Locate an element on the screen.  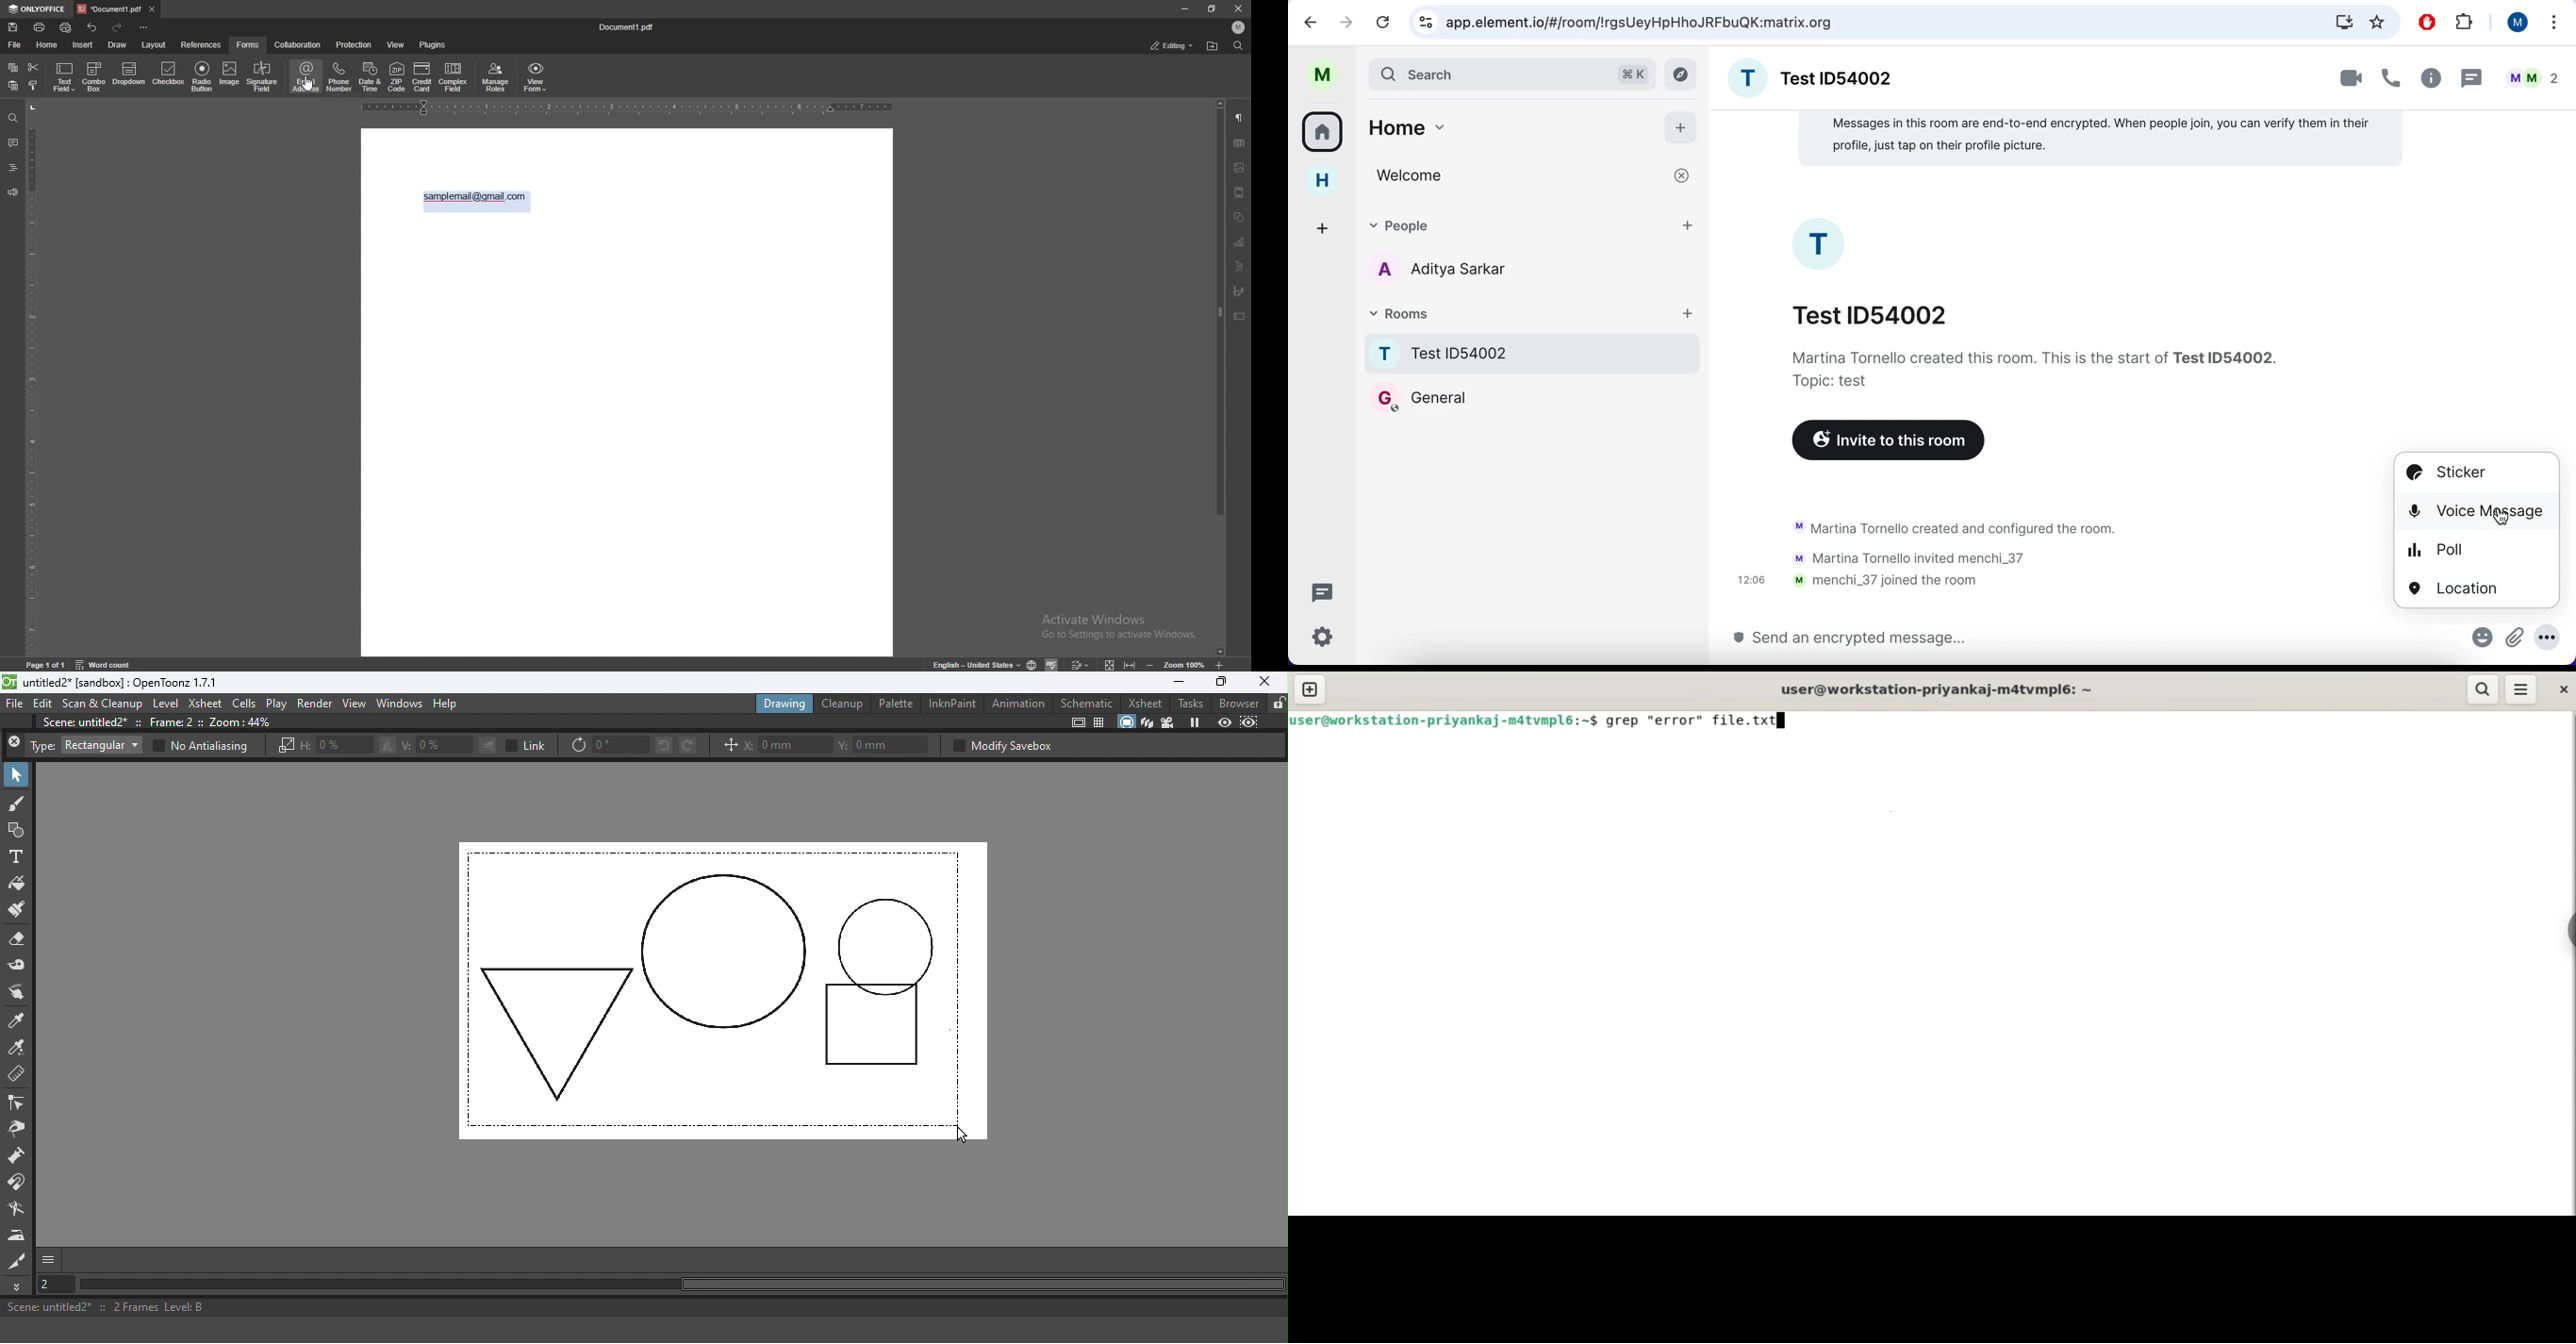
Type tool is located at coordinates (17, 856).